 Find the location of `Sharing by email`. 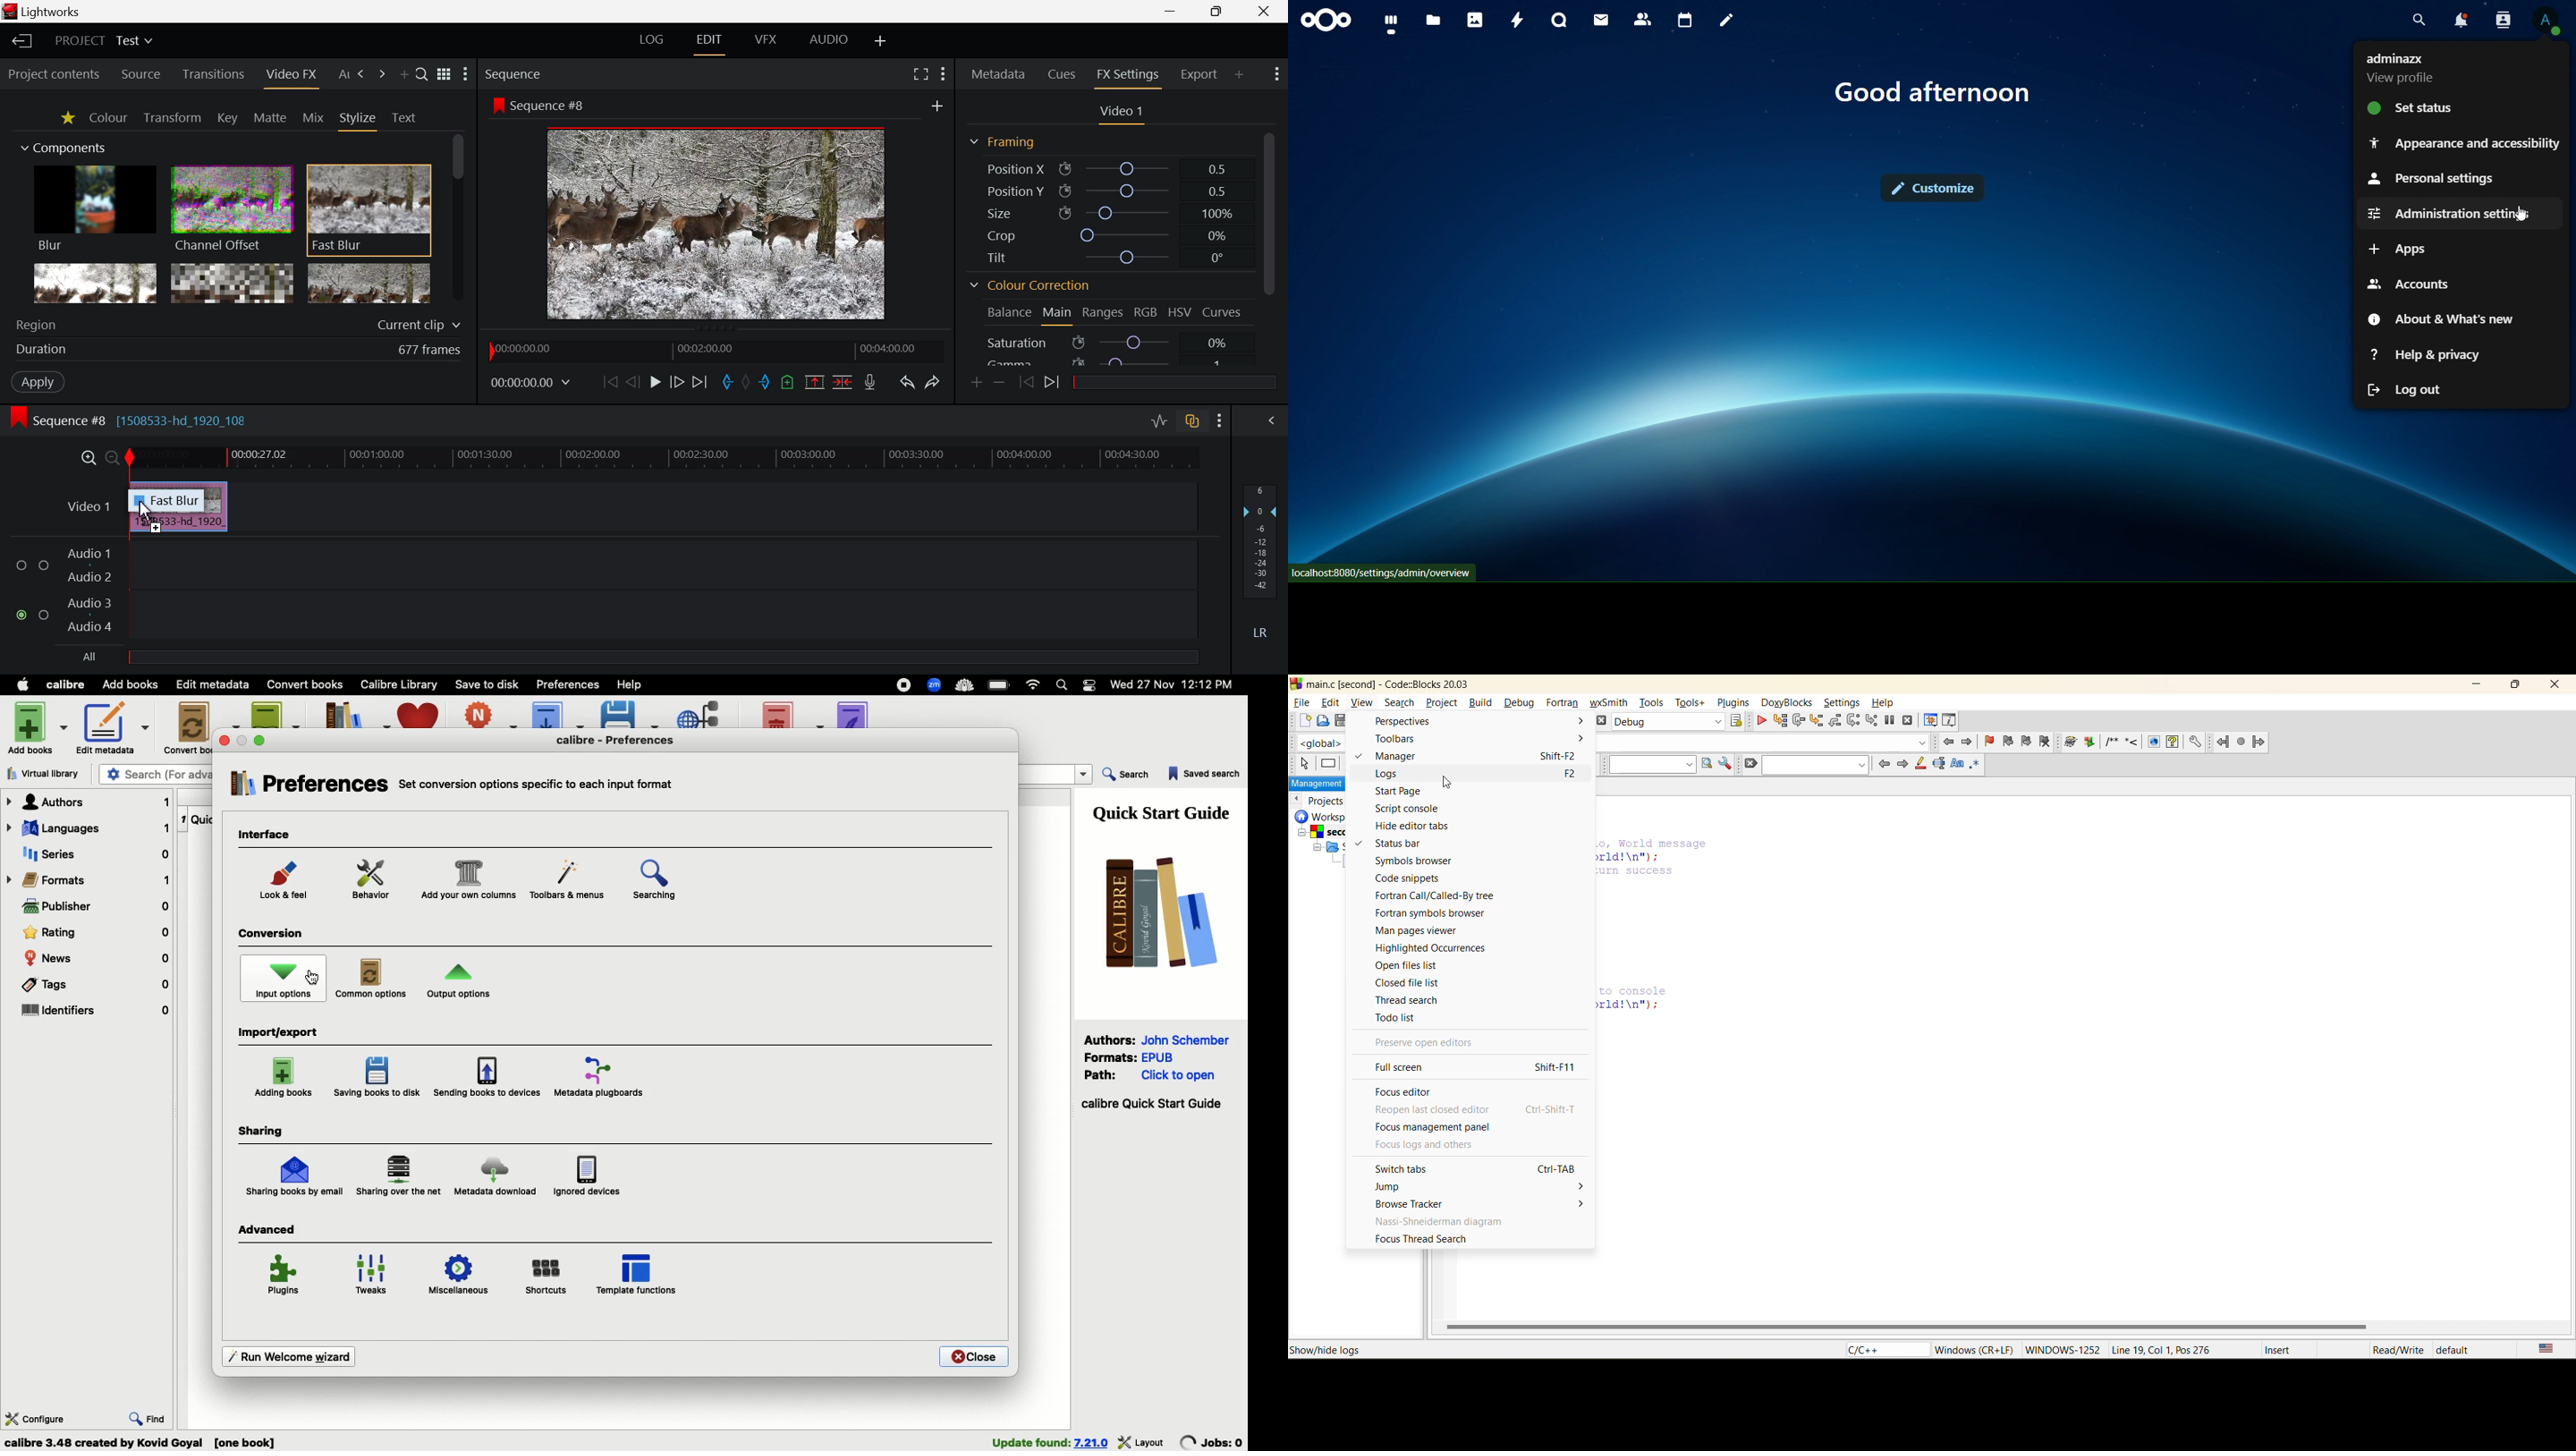

Sharing by email is located at coordinates (294, 1177).